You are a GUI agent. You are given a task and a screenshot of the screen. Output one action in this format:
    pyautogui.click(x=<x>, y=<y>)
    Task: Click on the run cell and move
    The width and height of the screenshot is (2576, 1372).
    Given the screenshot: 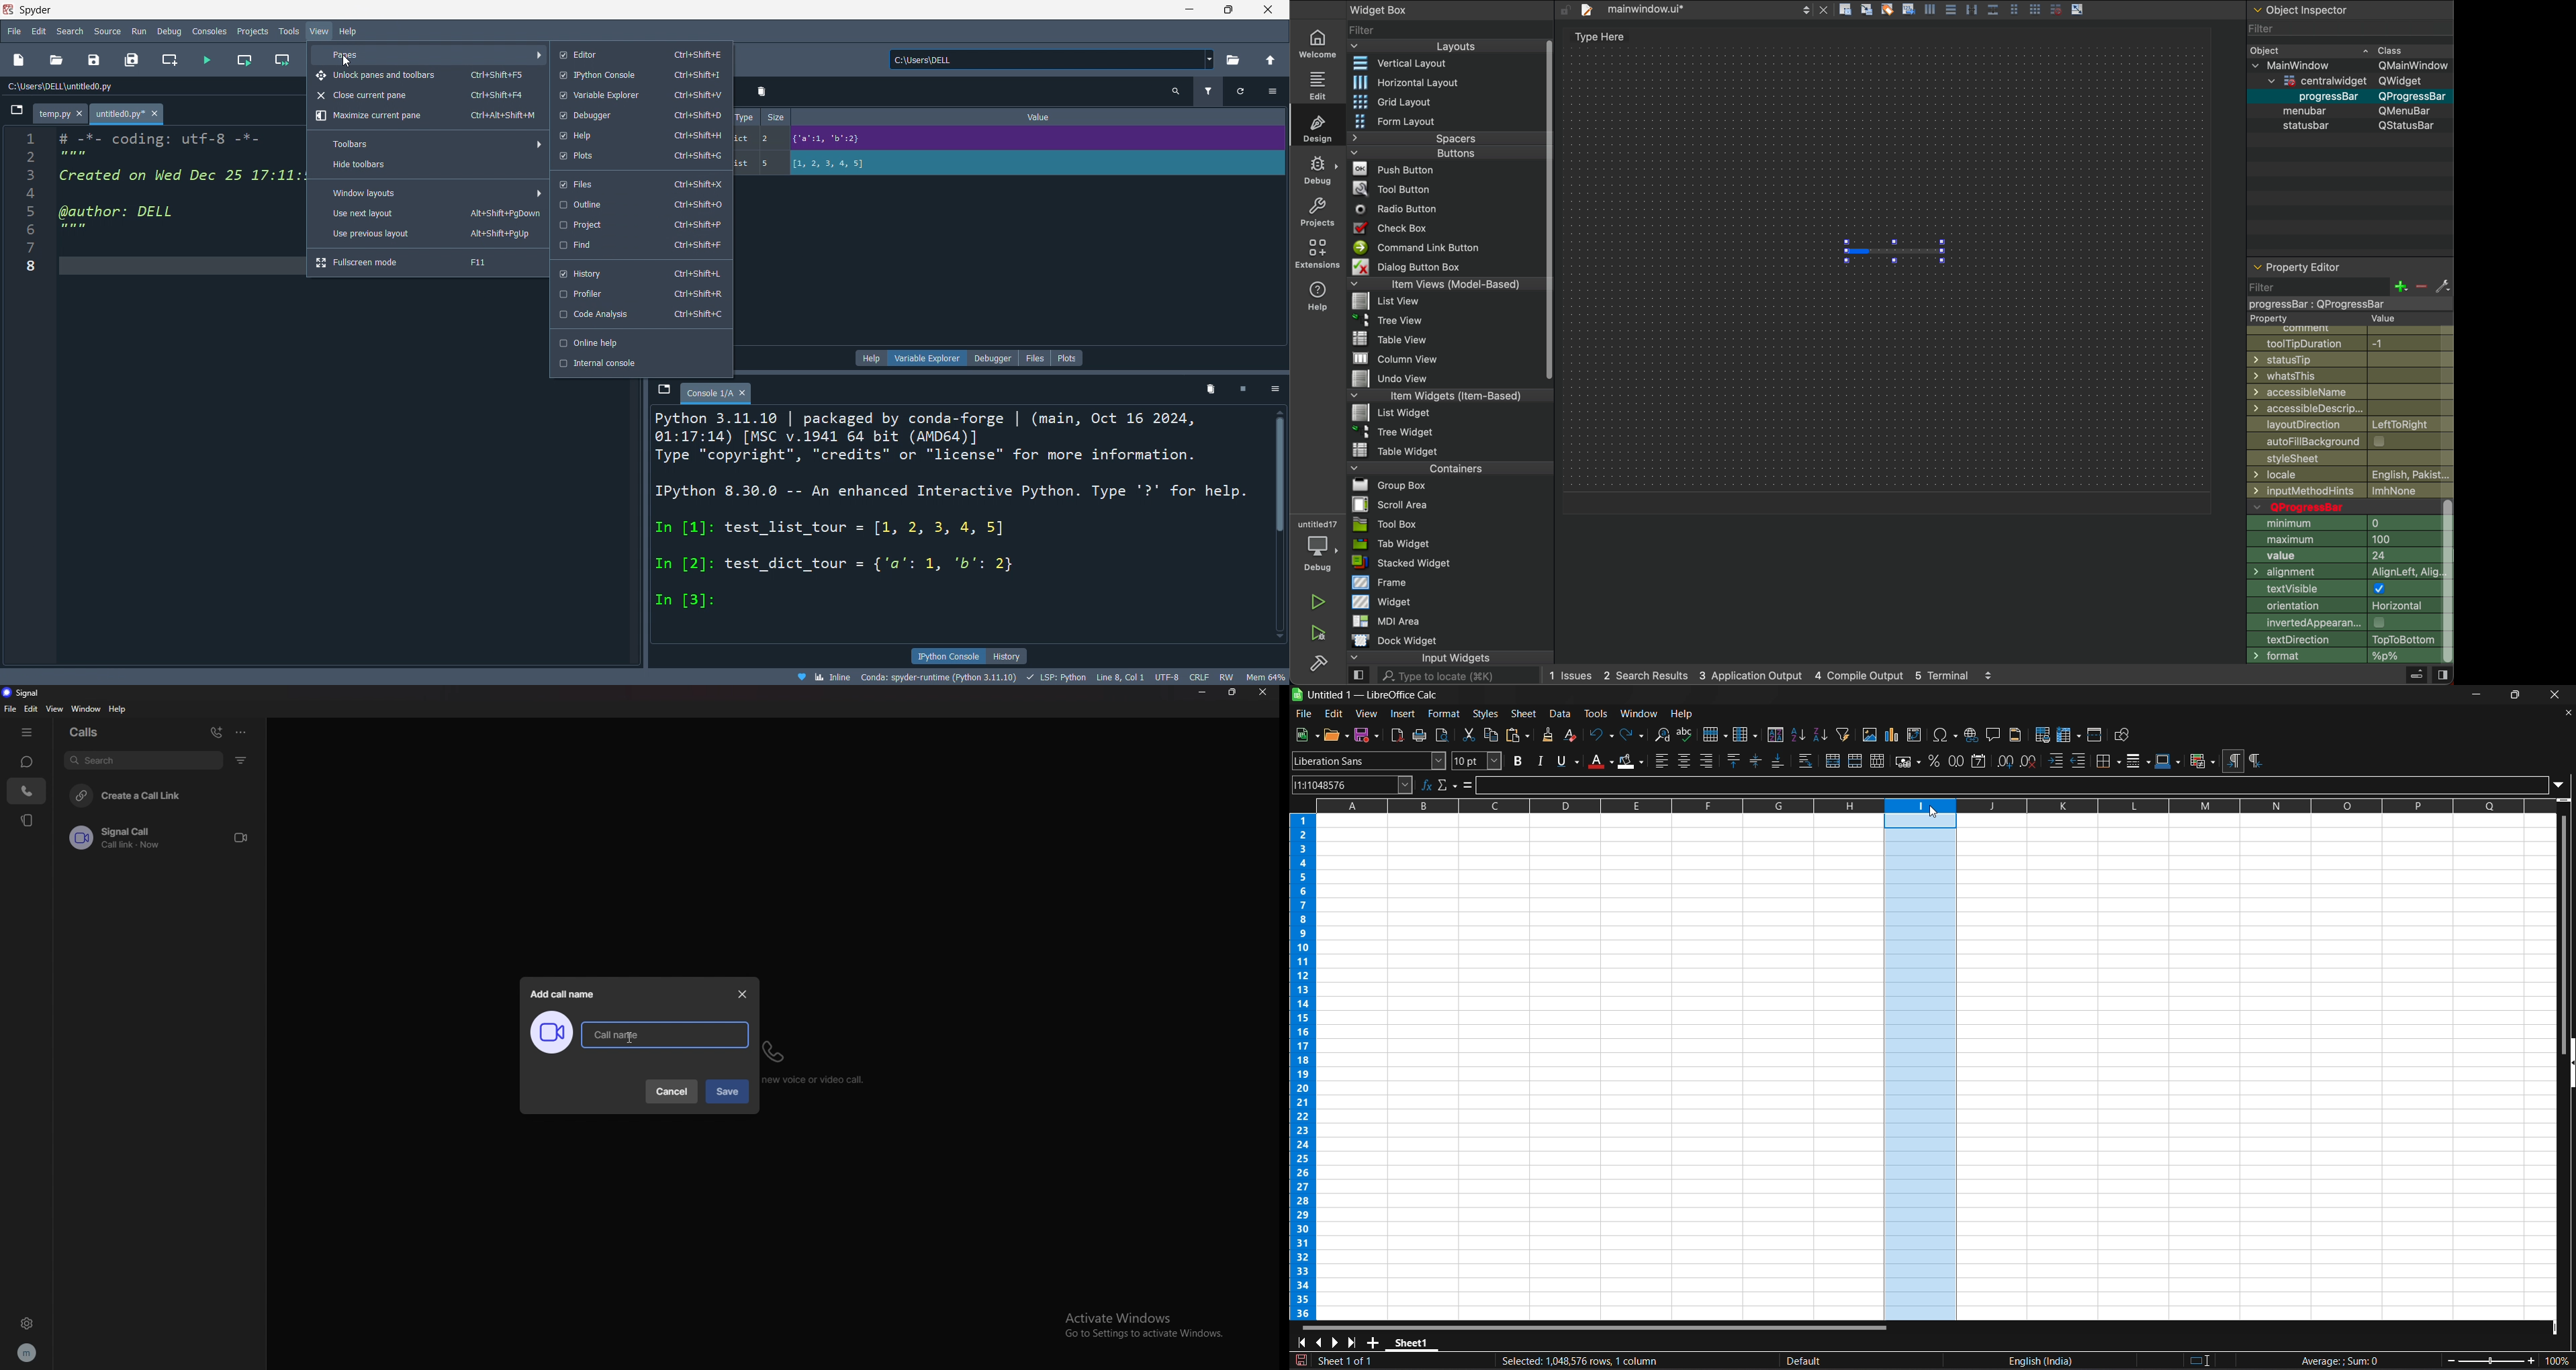 What is the action you would take?
    pyautogui.click(x=285, y=60)
    